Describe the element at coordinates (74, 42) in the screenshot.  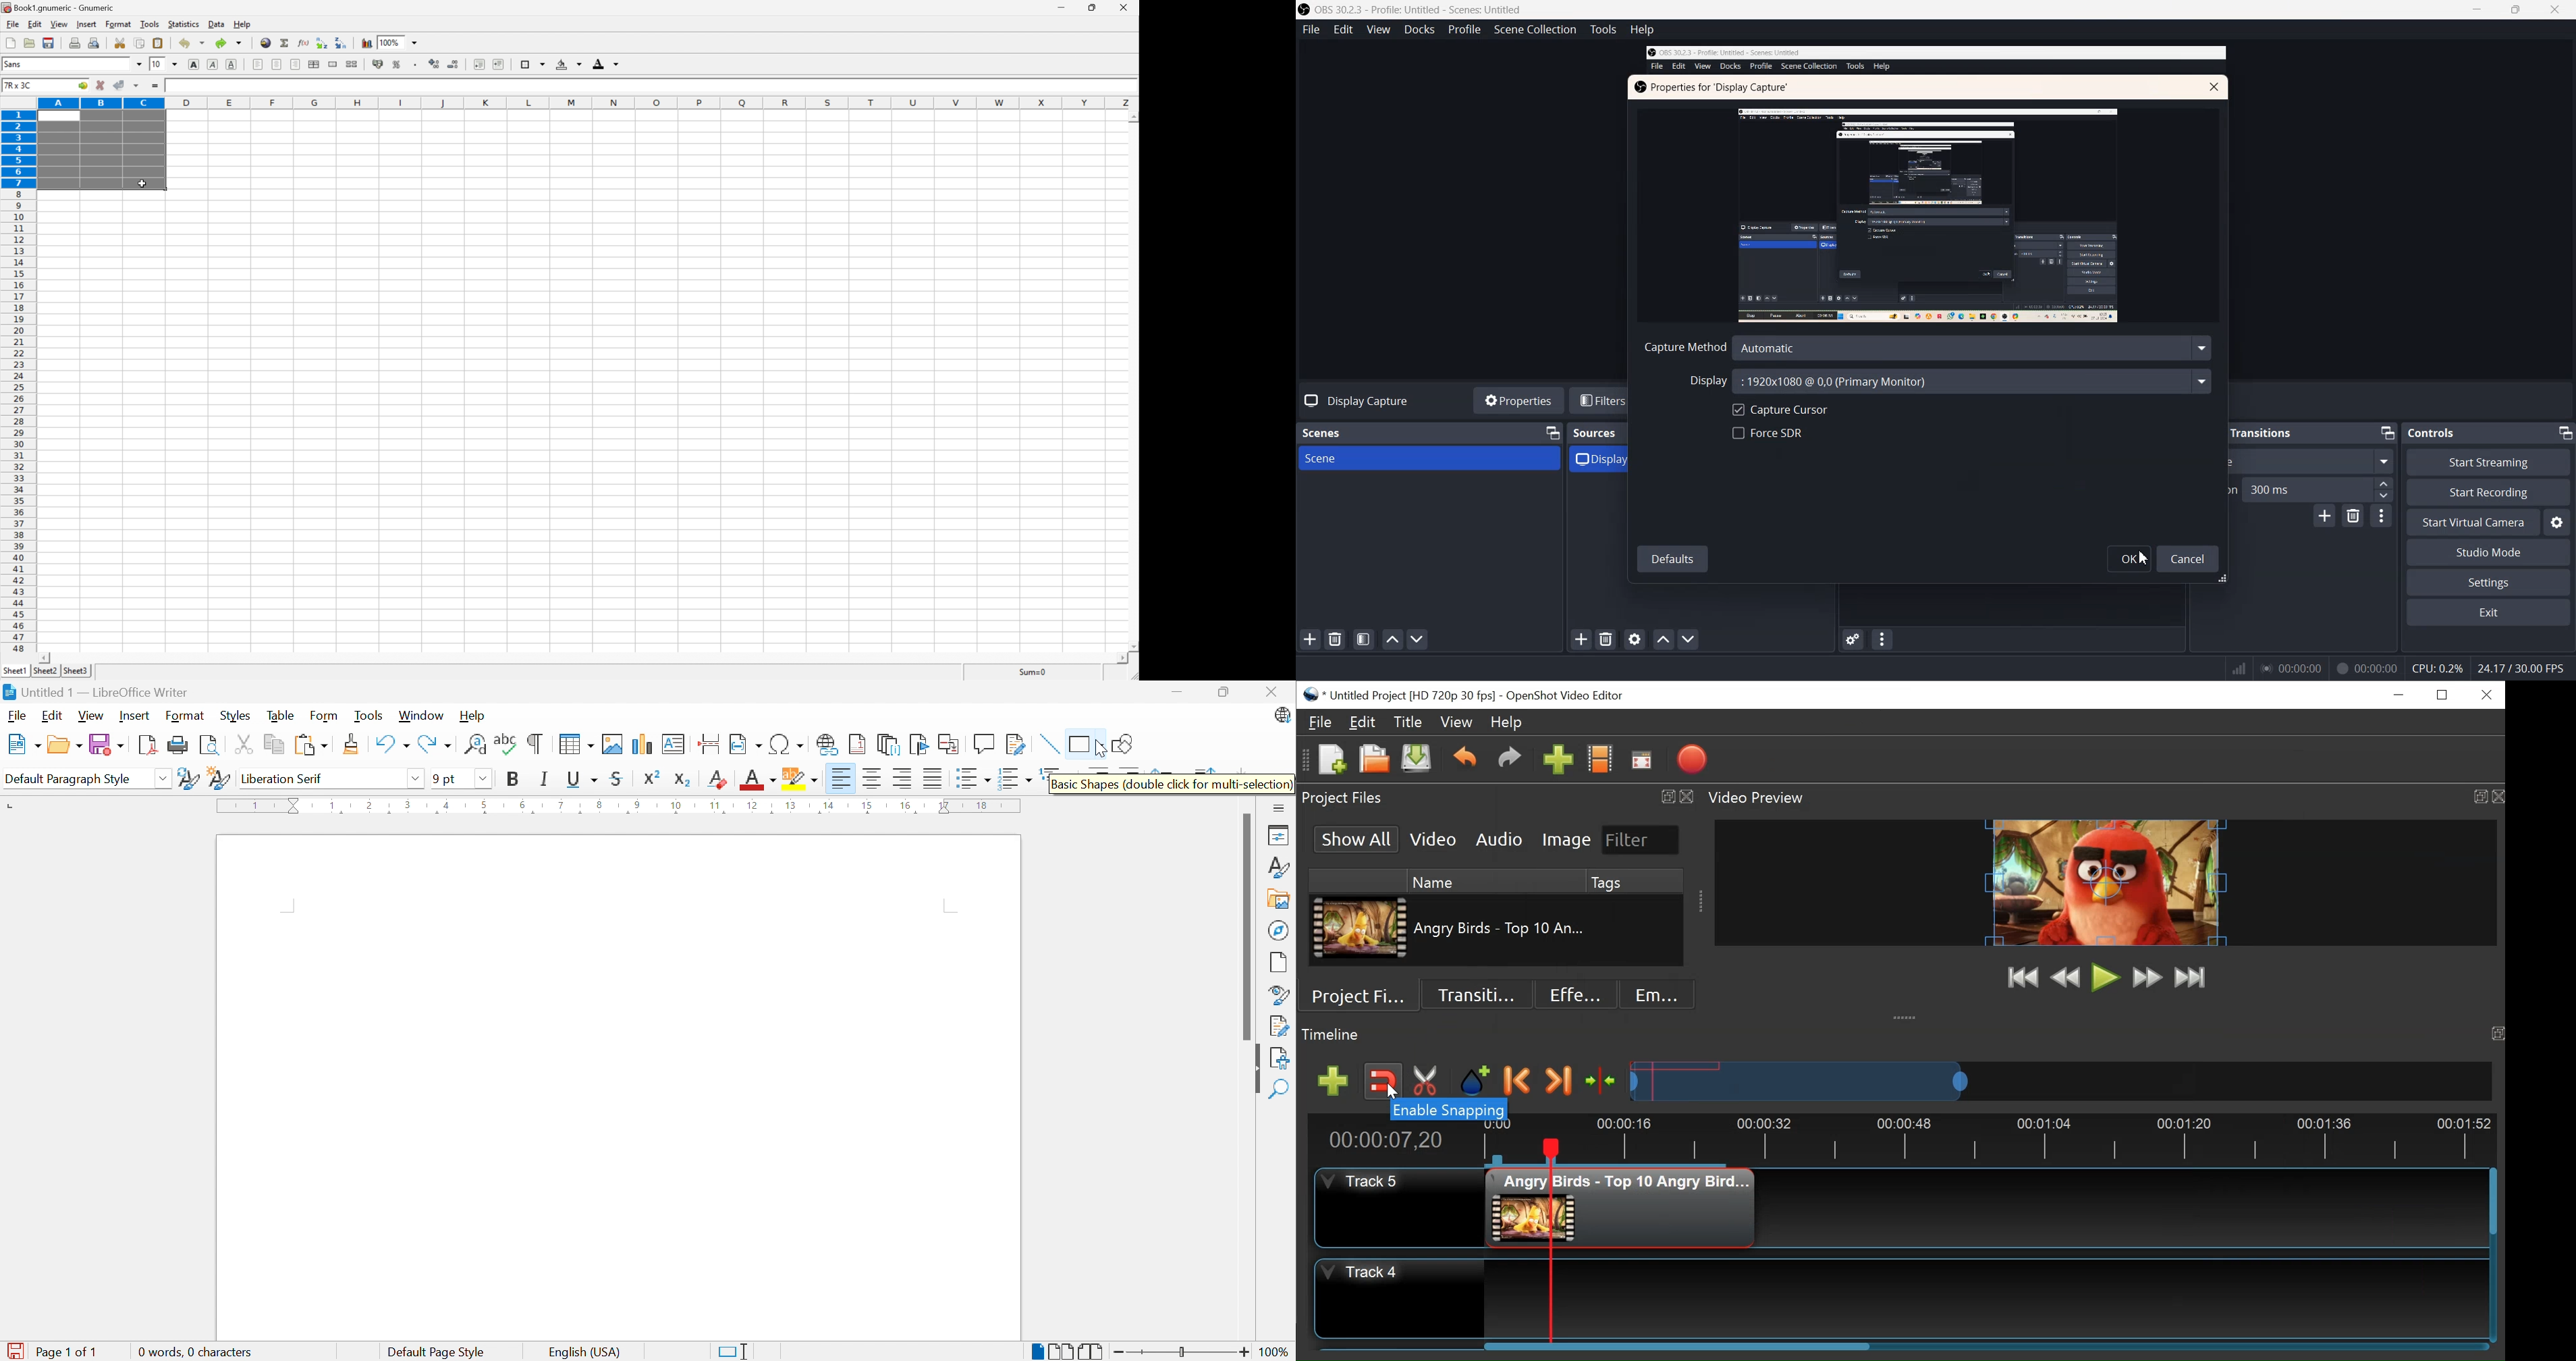
I see `print` at that location.